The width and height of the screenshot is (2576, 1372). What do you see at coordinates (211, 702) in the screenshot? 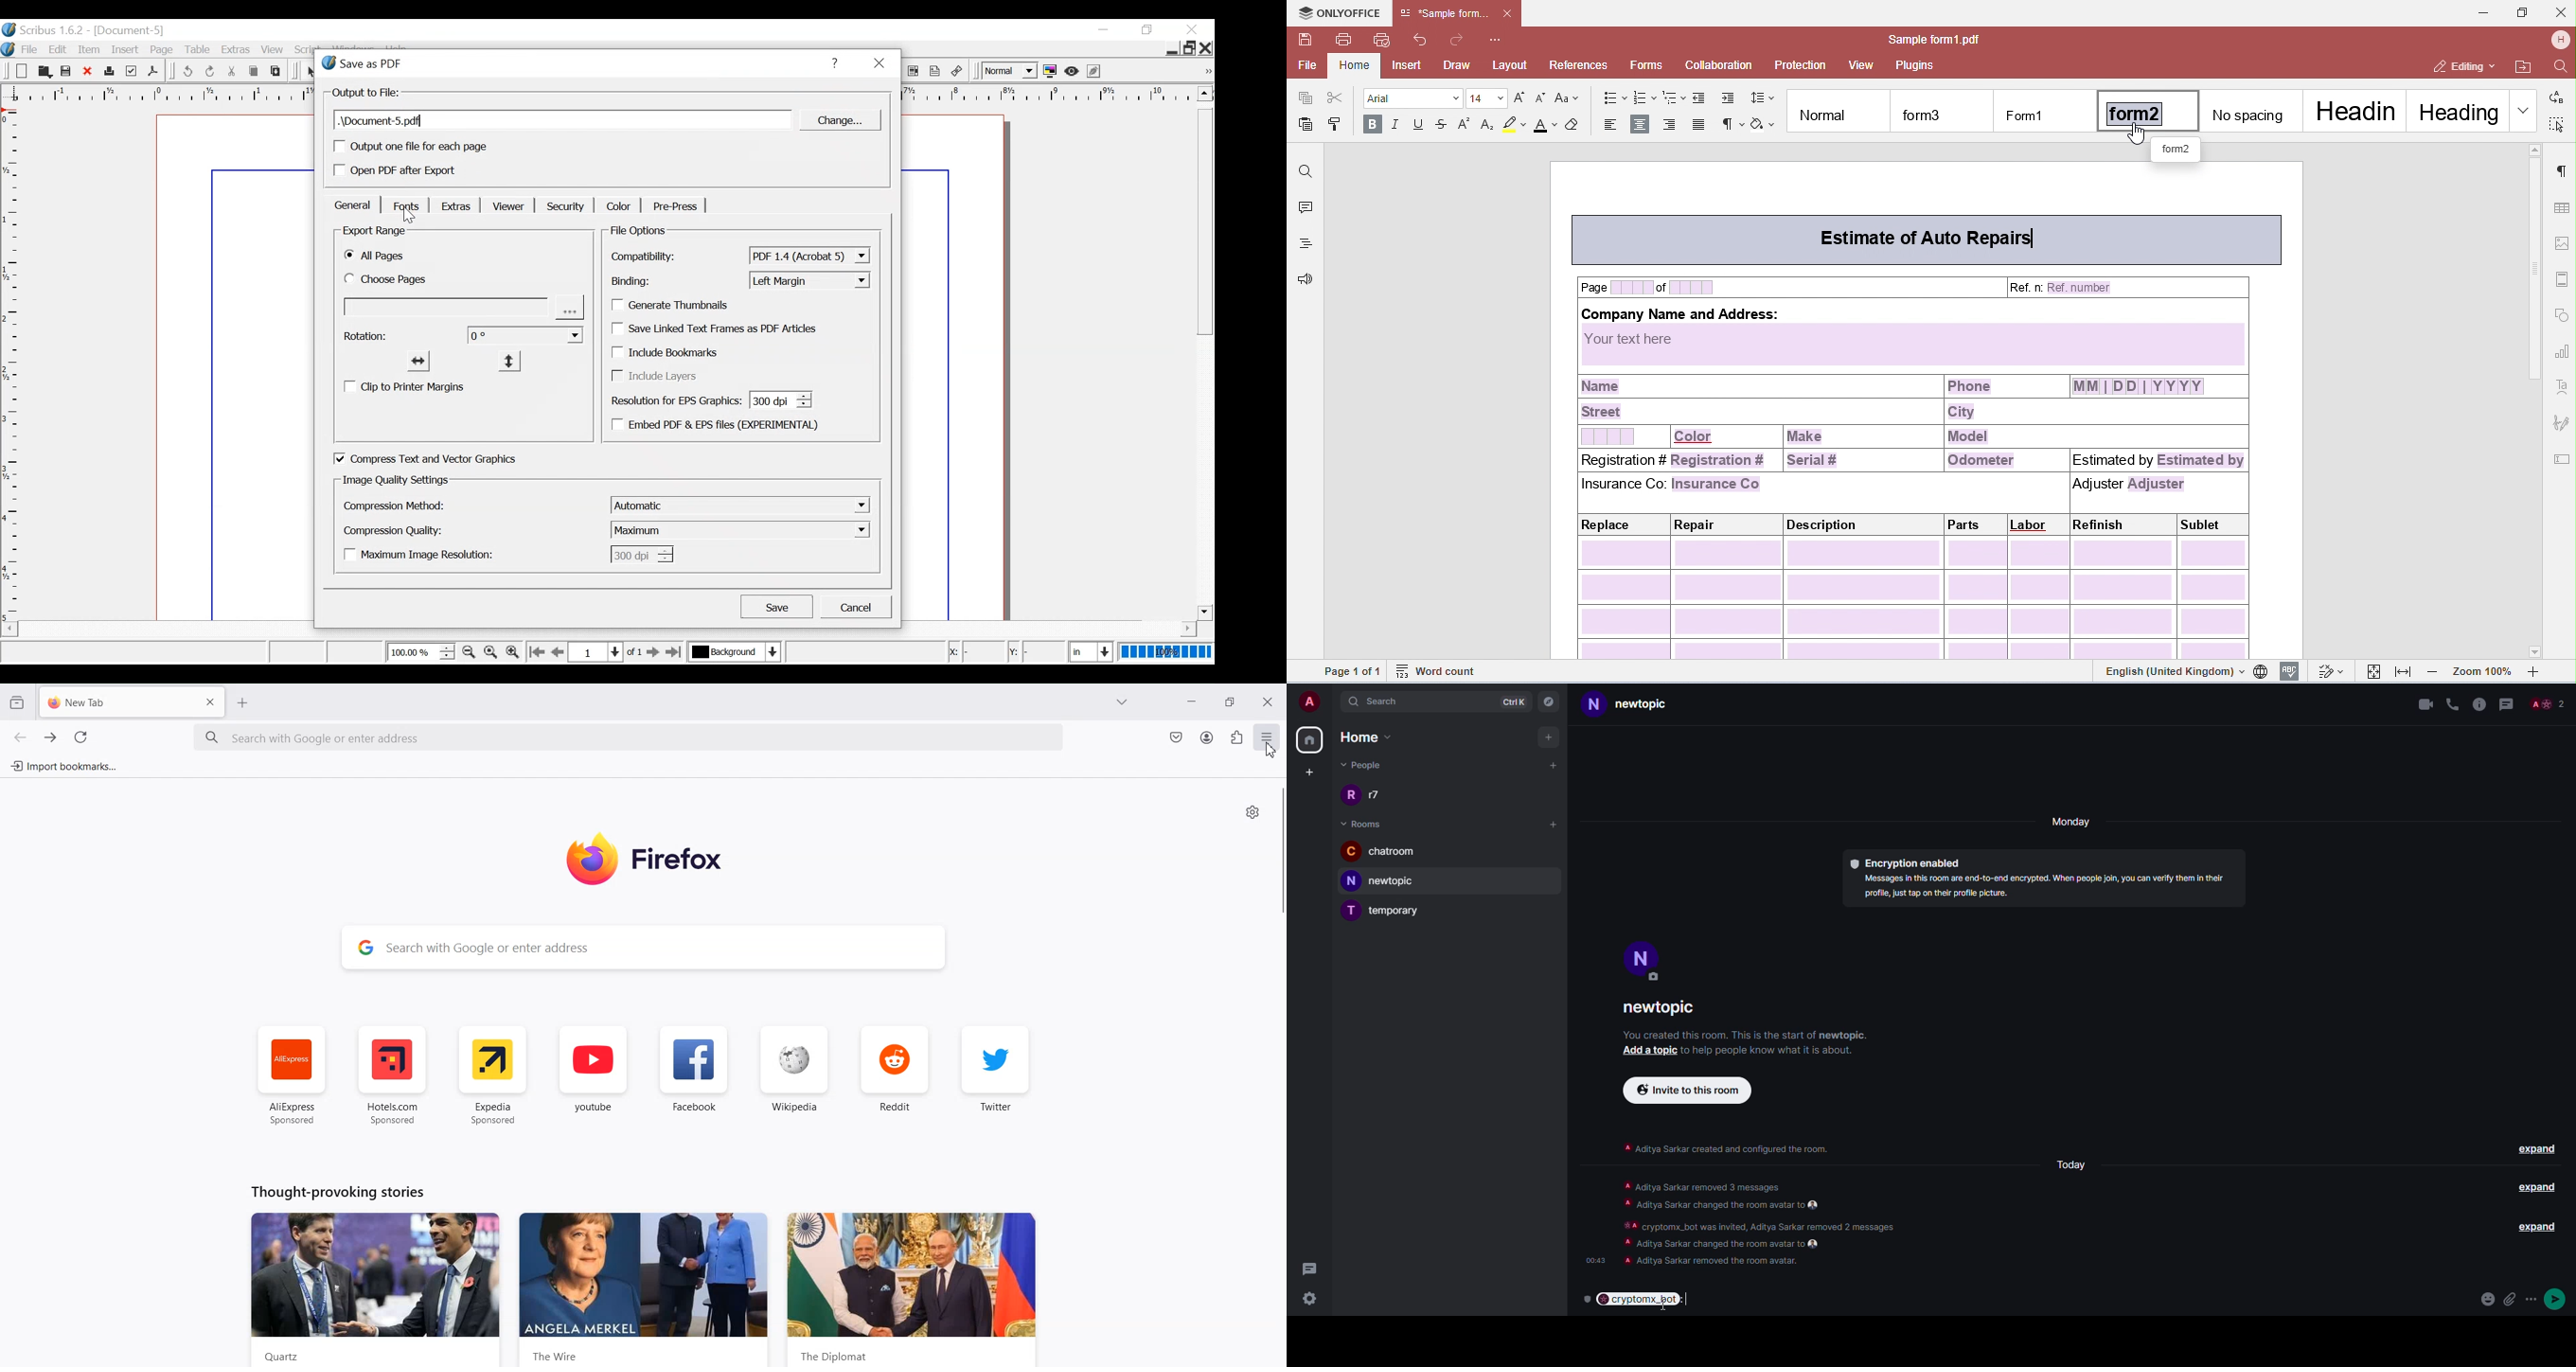
I see `Close Tab` at bounding box center [211, 702].